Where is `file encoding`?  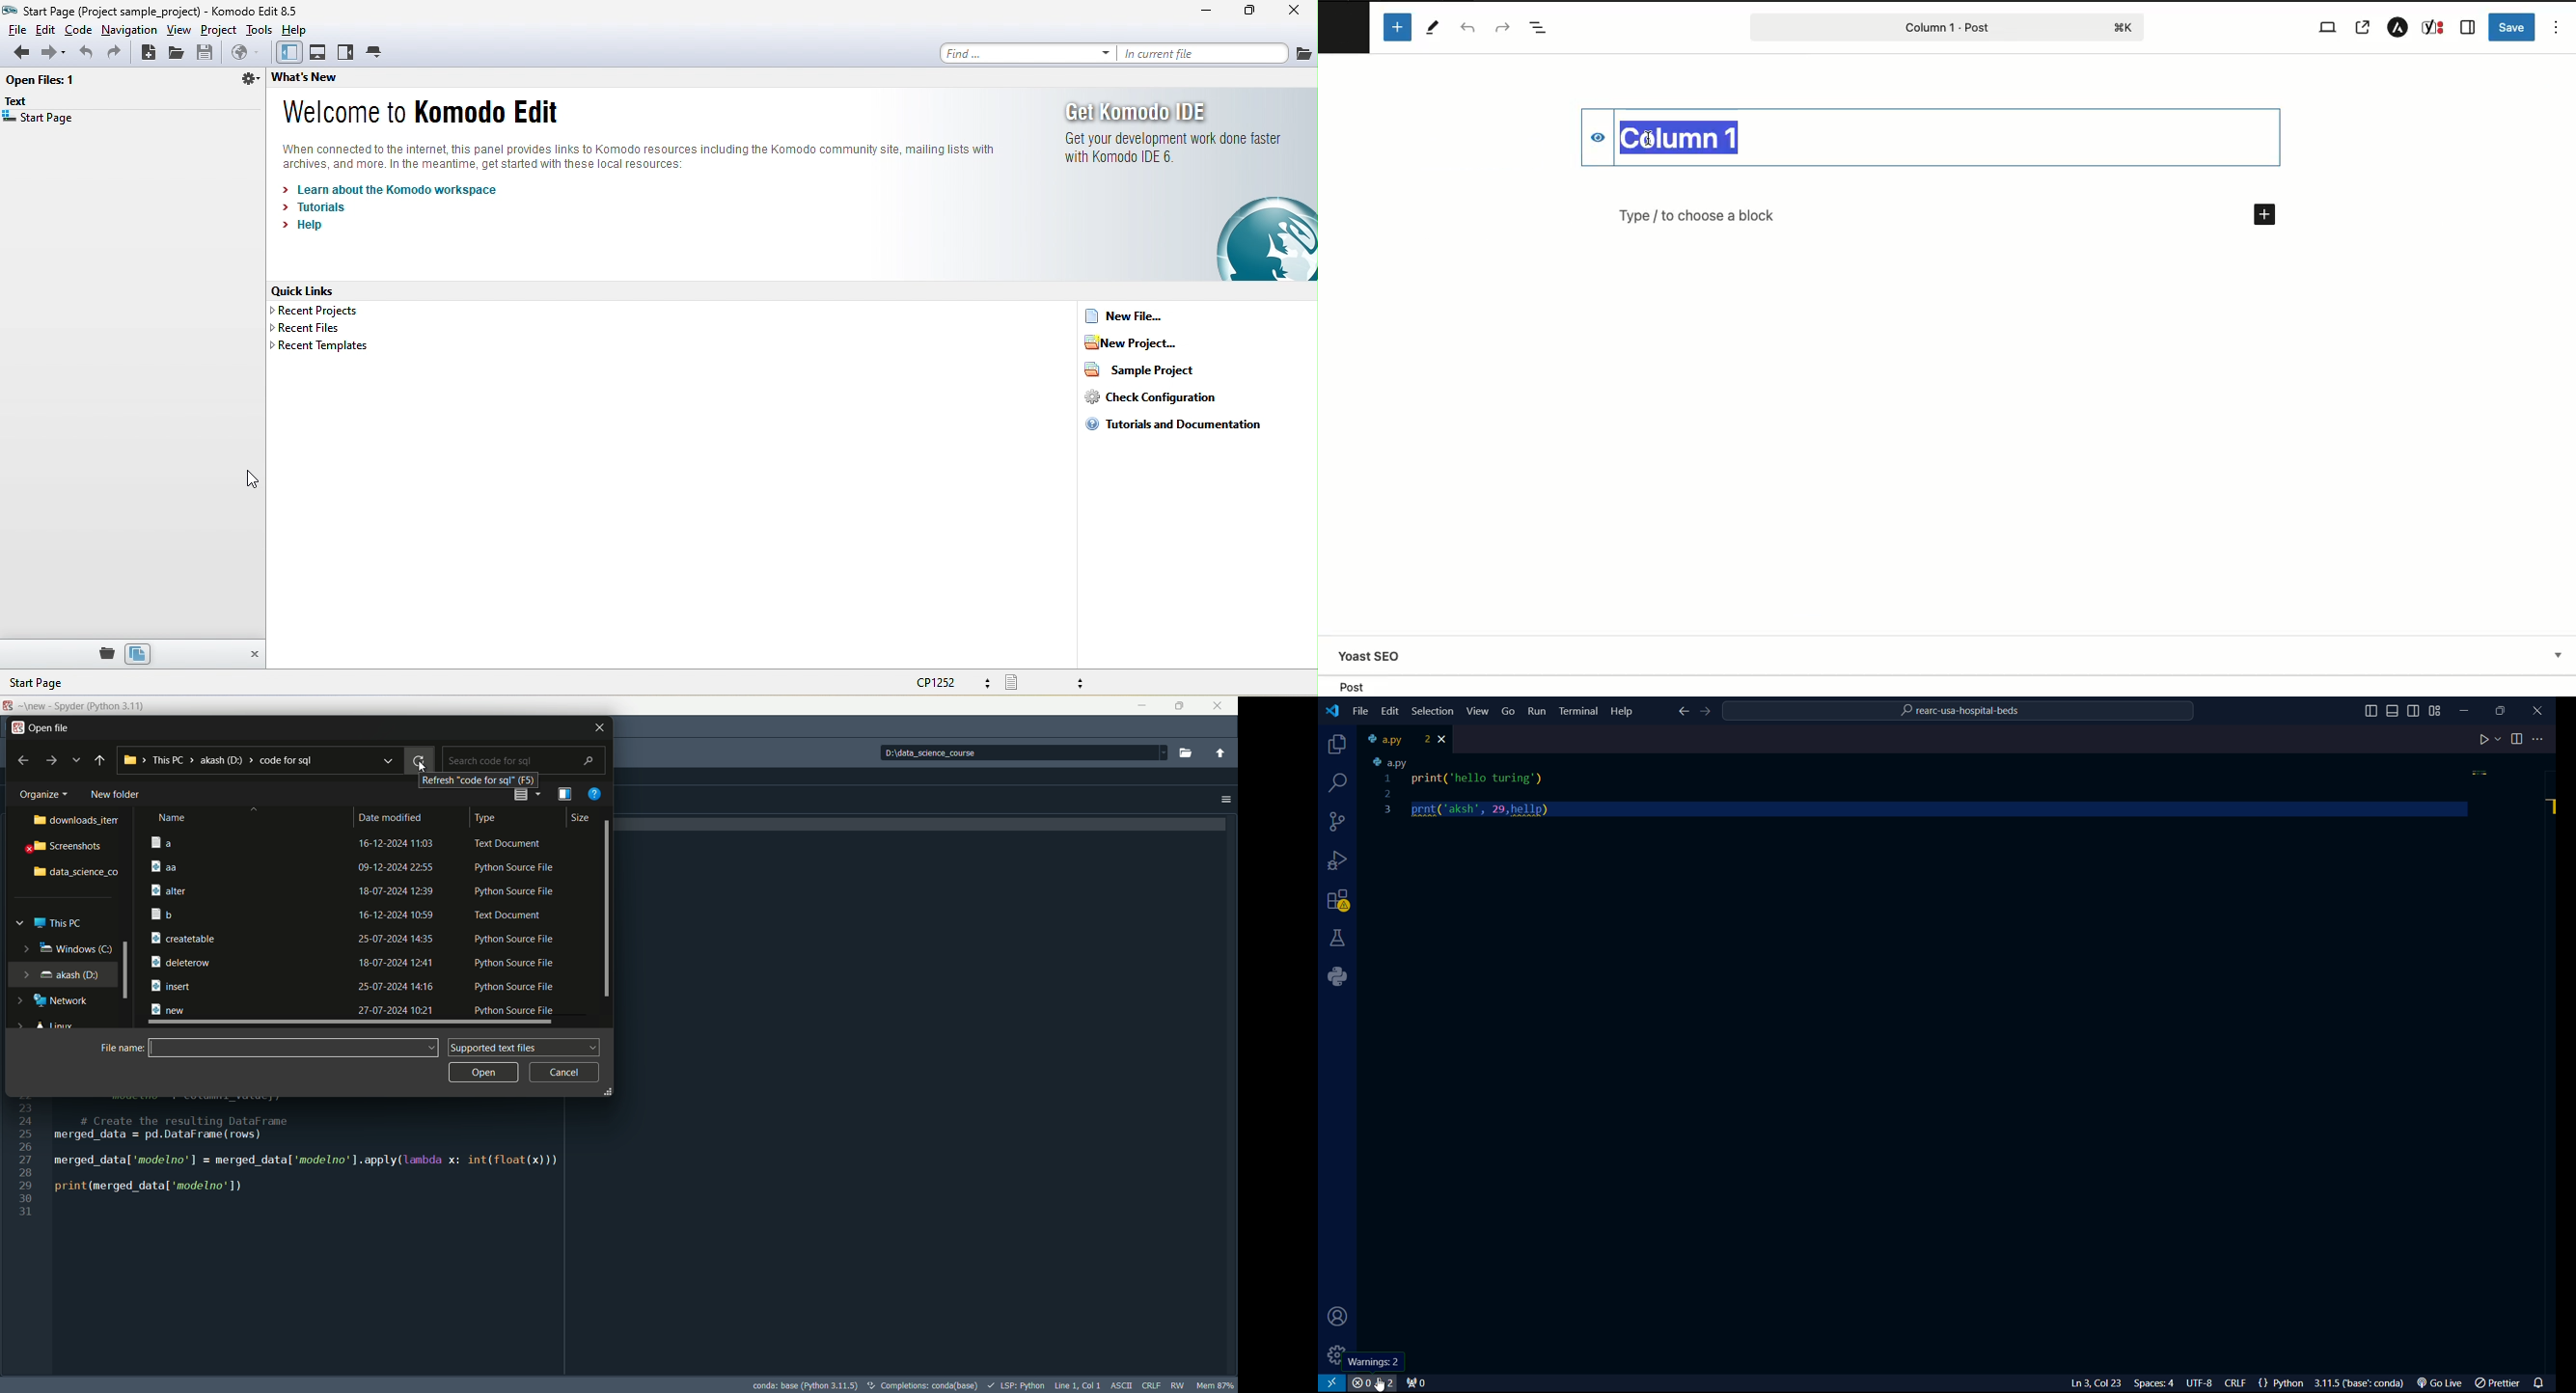
file encoding is located at coordinates (1124, 1385).